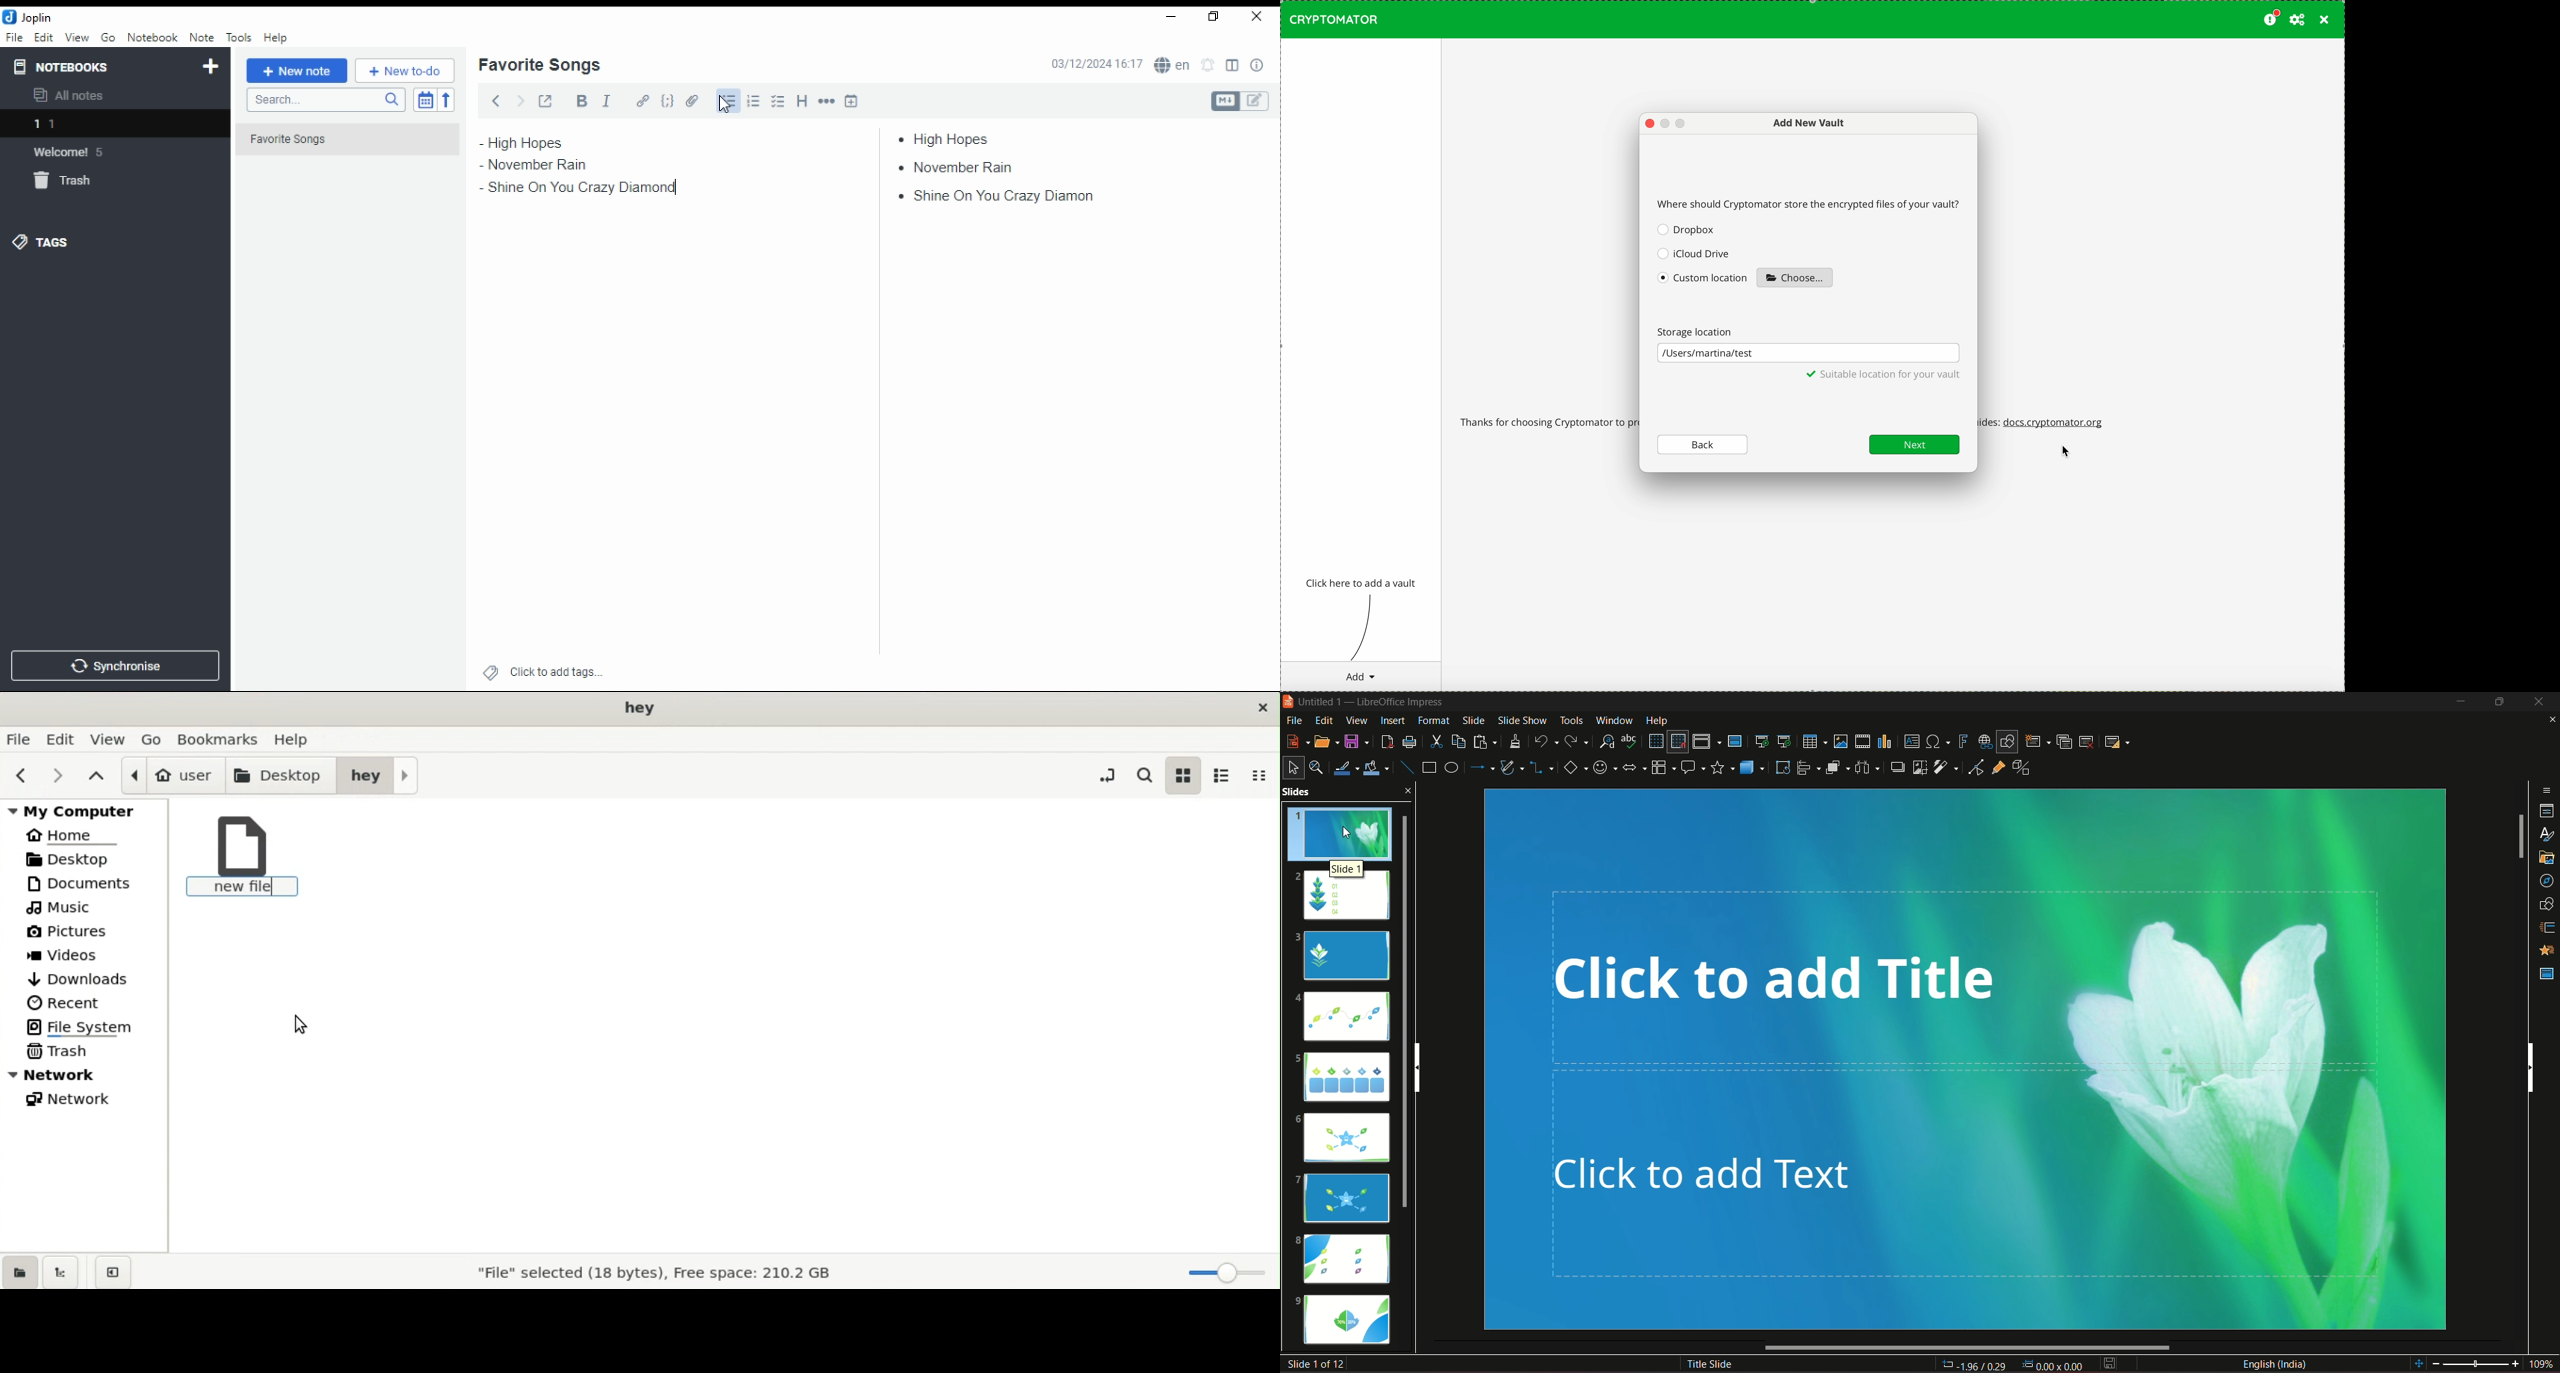 This screenshot has width=2576, height=1400. What do you see at coordinates (1350, 1321) in the screenshot?
I see `slide 9` at bounding box center [1350, 1321].